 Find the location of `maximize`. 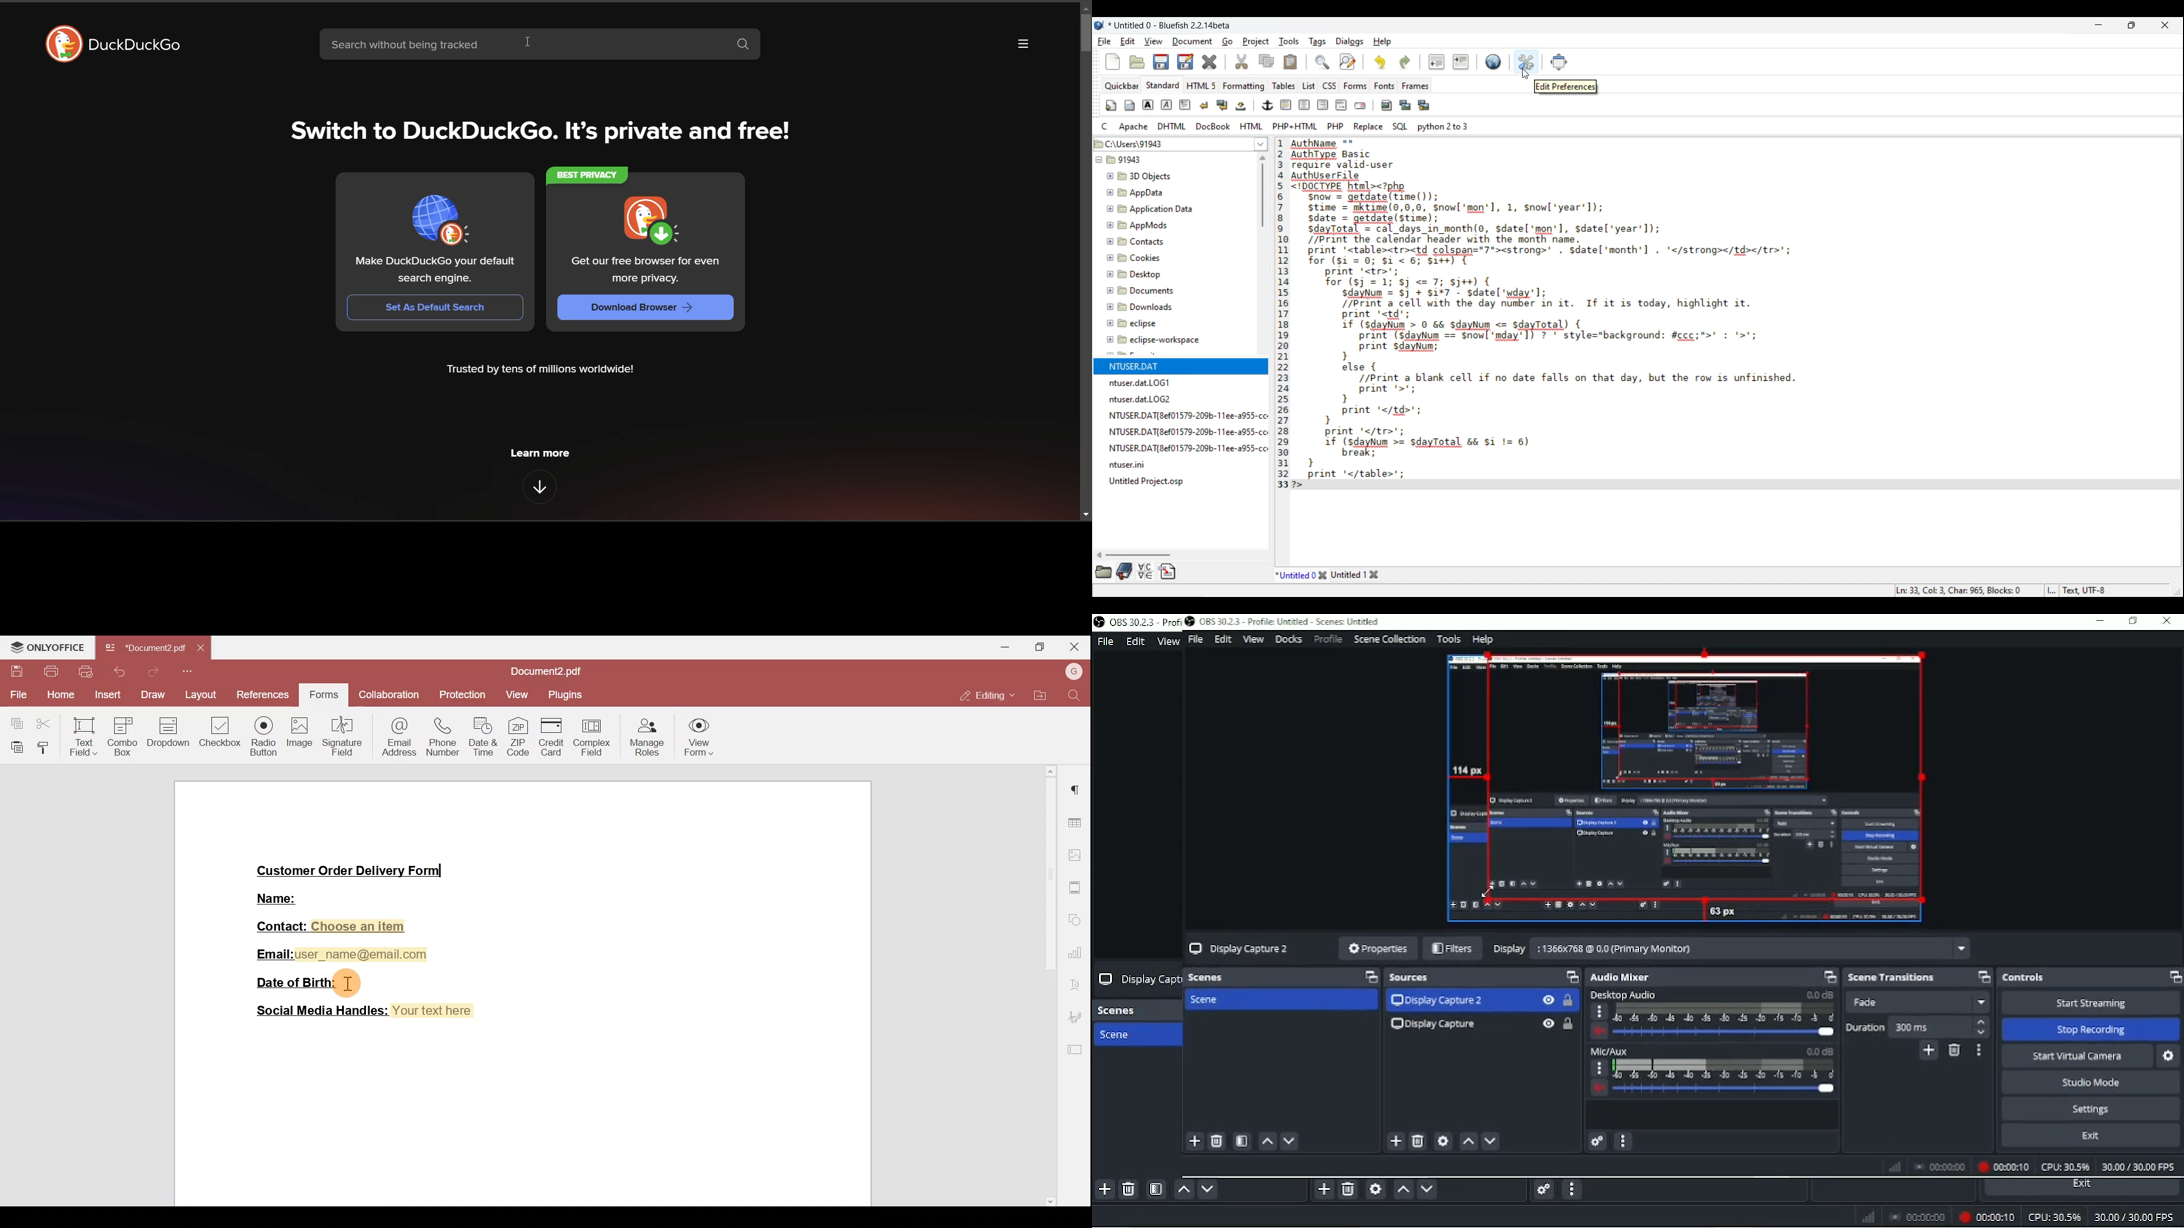

maximize is located at coordinates (1829, 978).